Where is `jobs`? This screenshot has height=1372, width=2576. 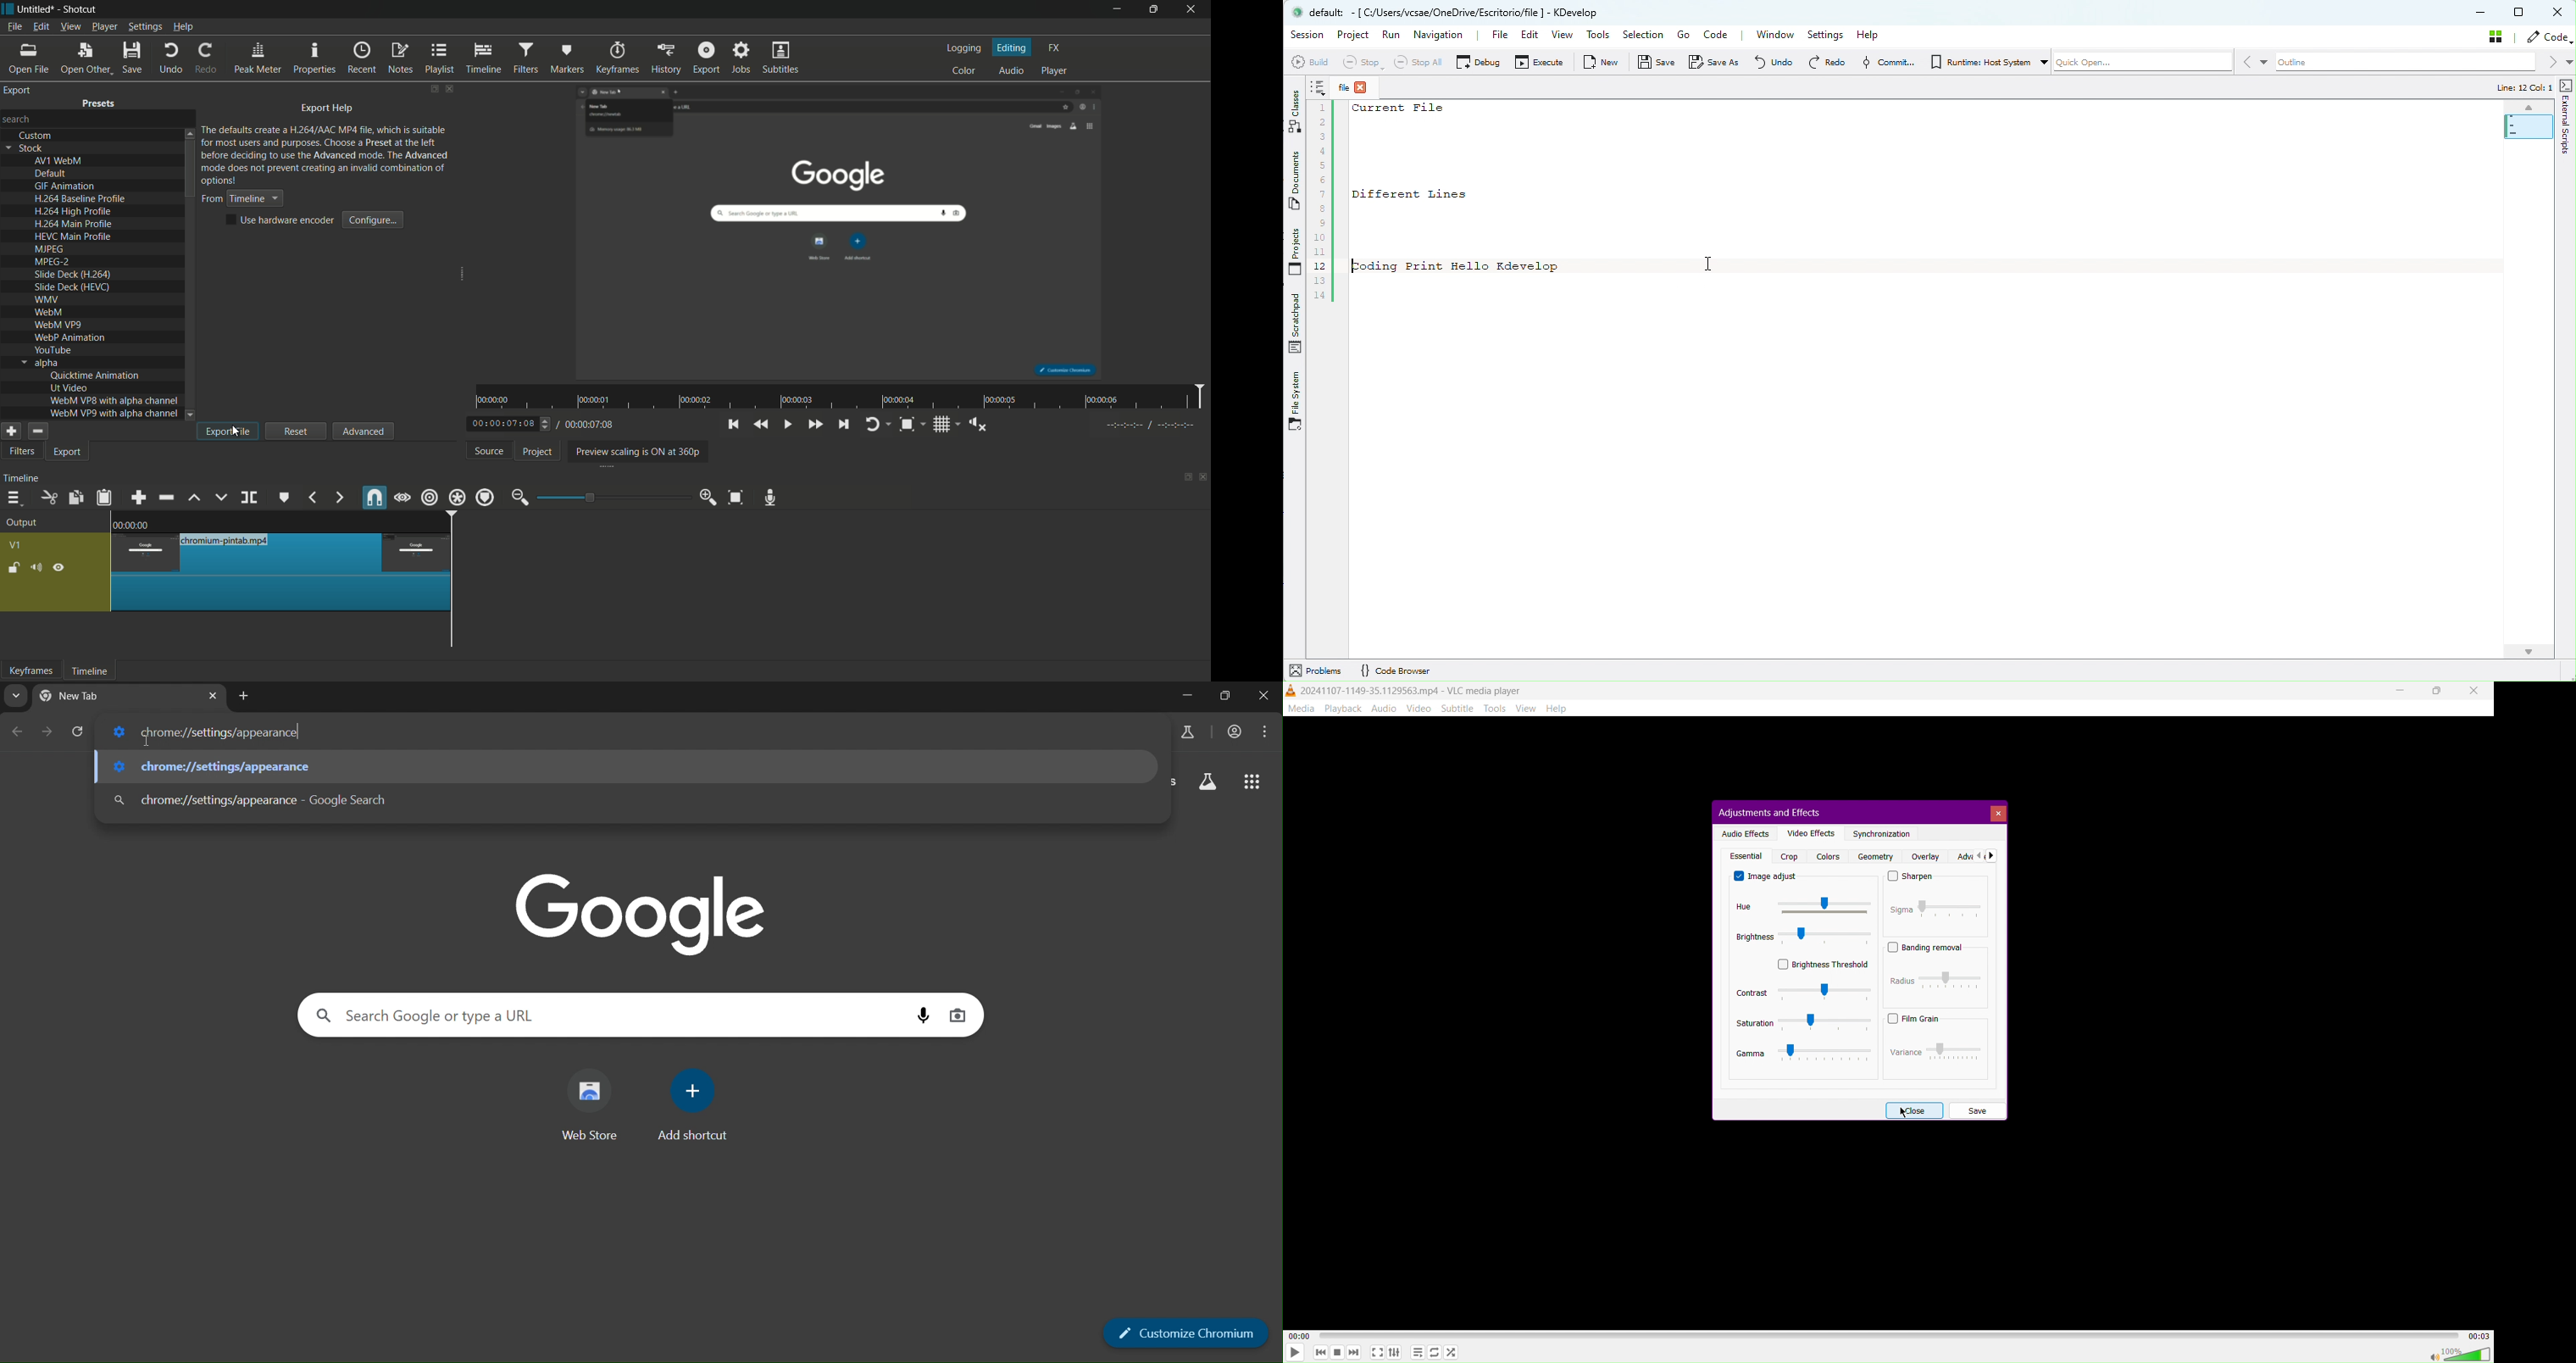
jobs is located at coordinates (740, 57).